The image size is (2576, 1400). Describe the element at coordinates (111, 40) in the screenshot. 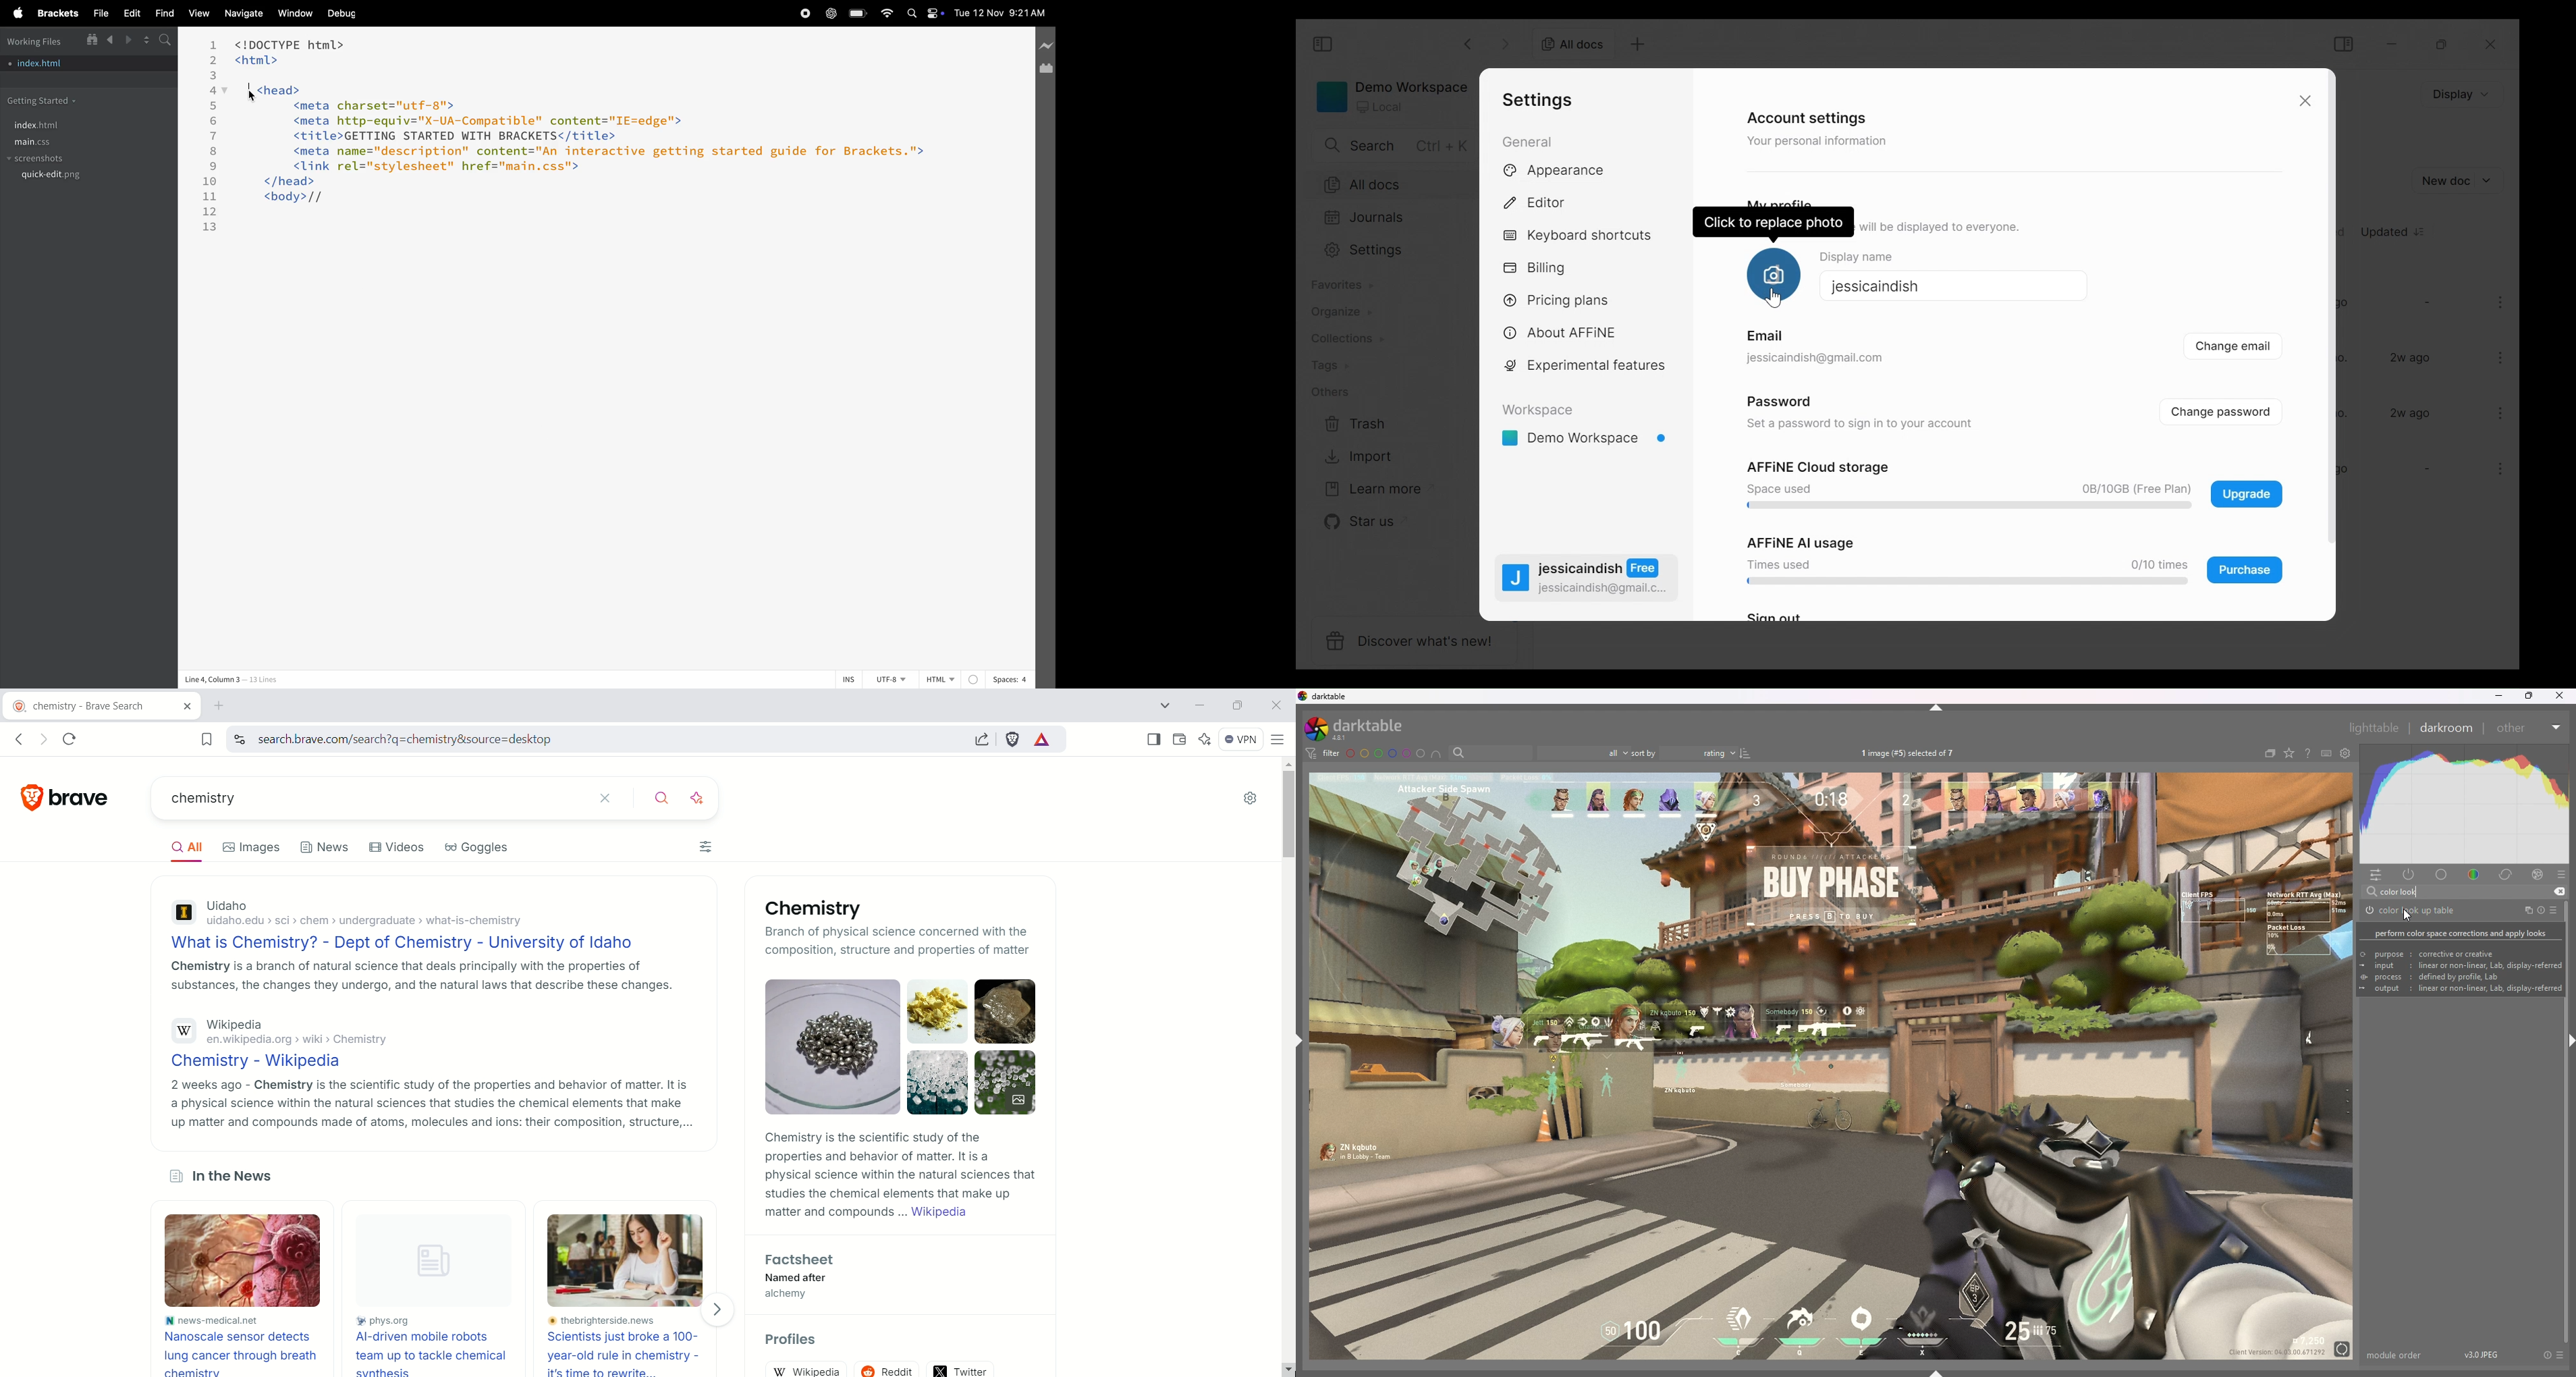

I see `backward` at that location.